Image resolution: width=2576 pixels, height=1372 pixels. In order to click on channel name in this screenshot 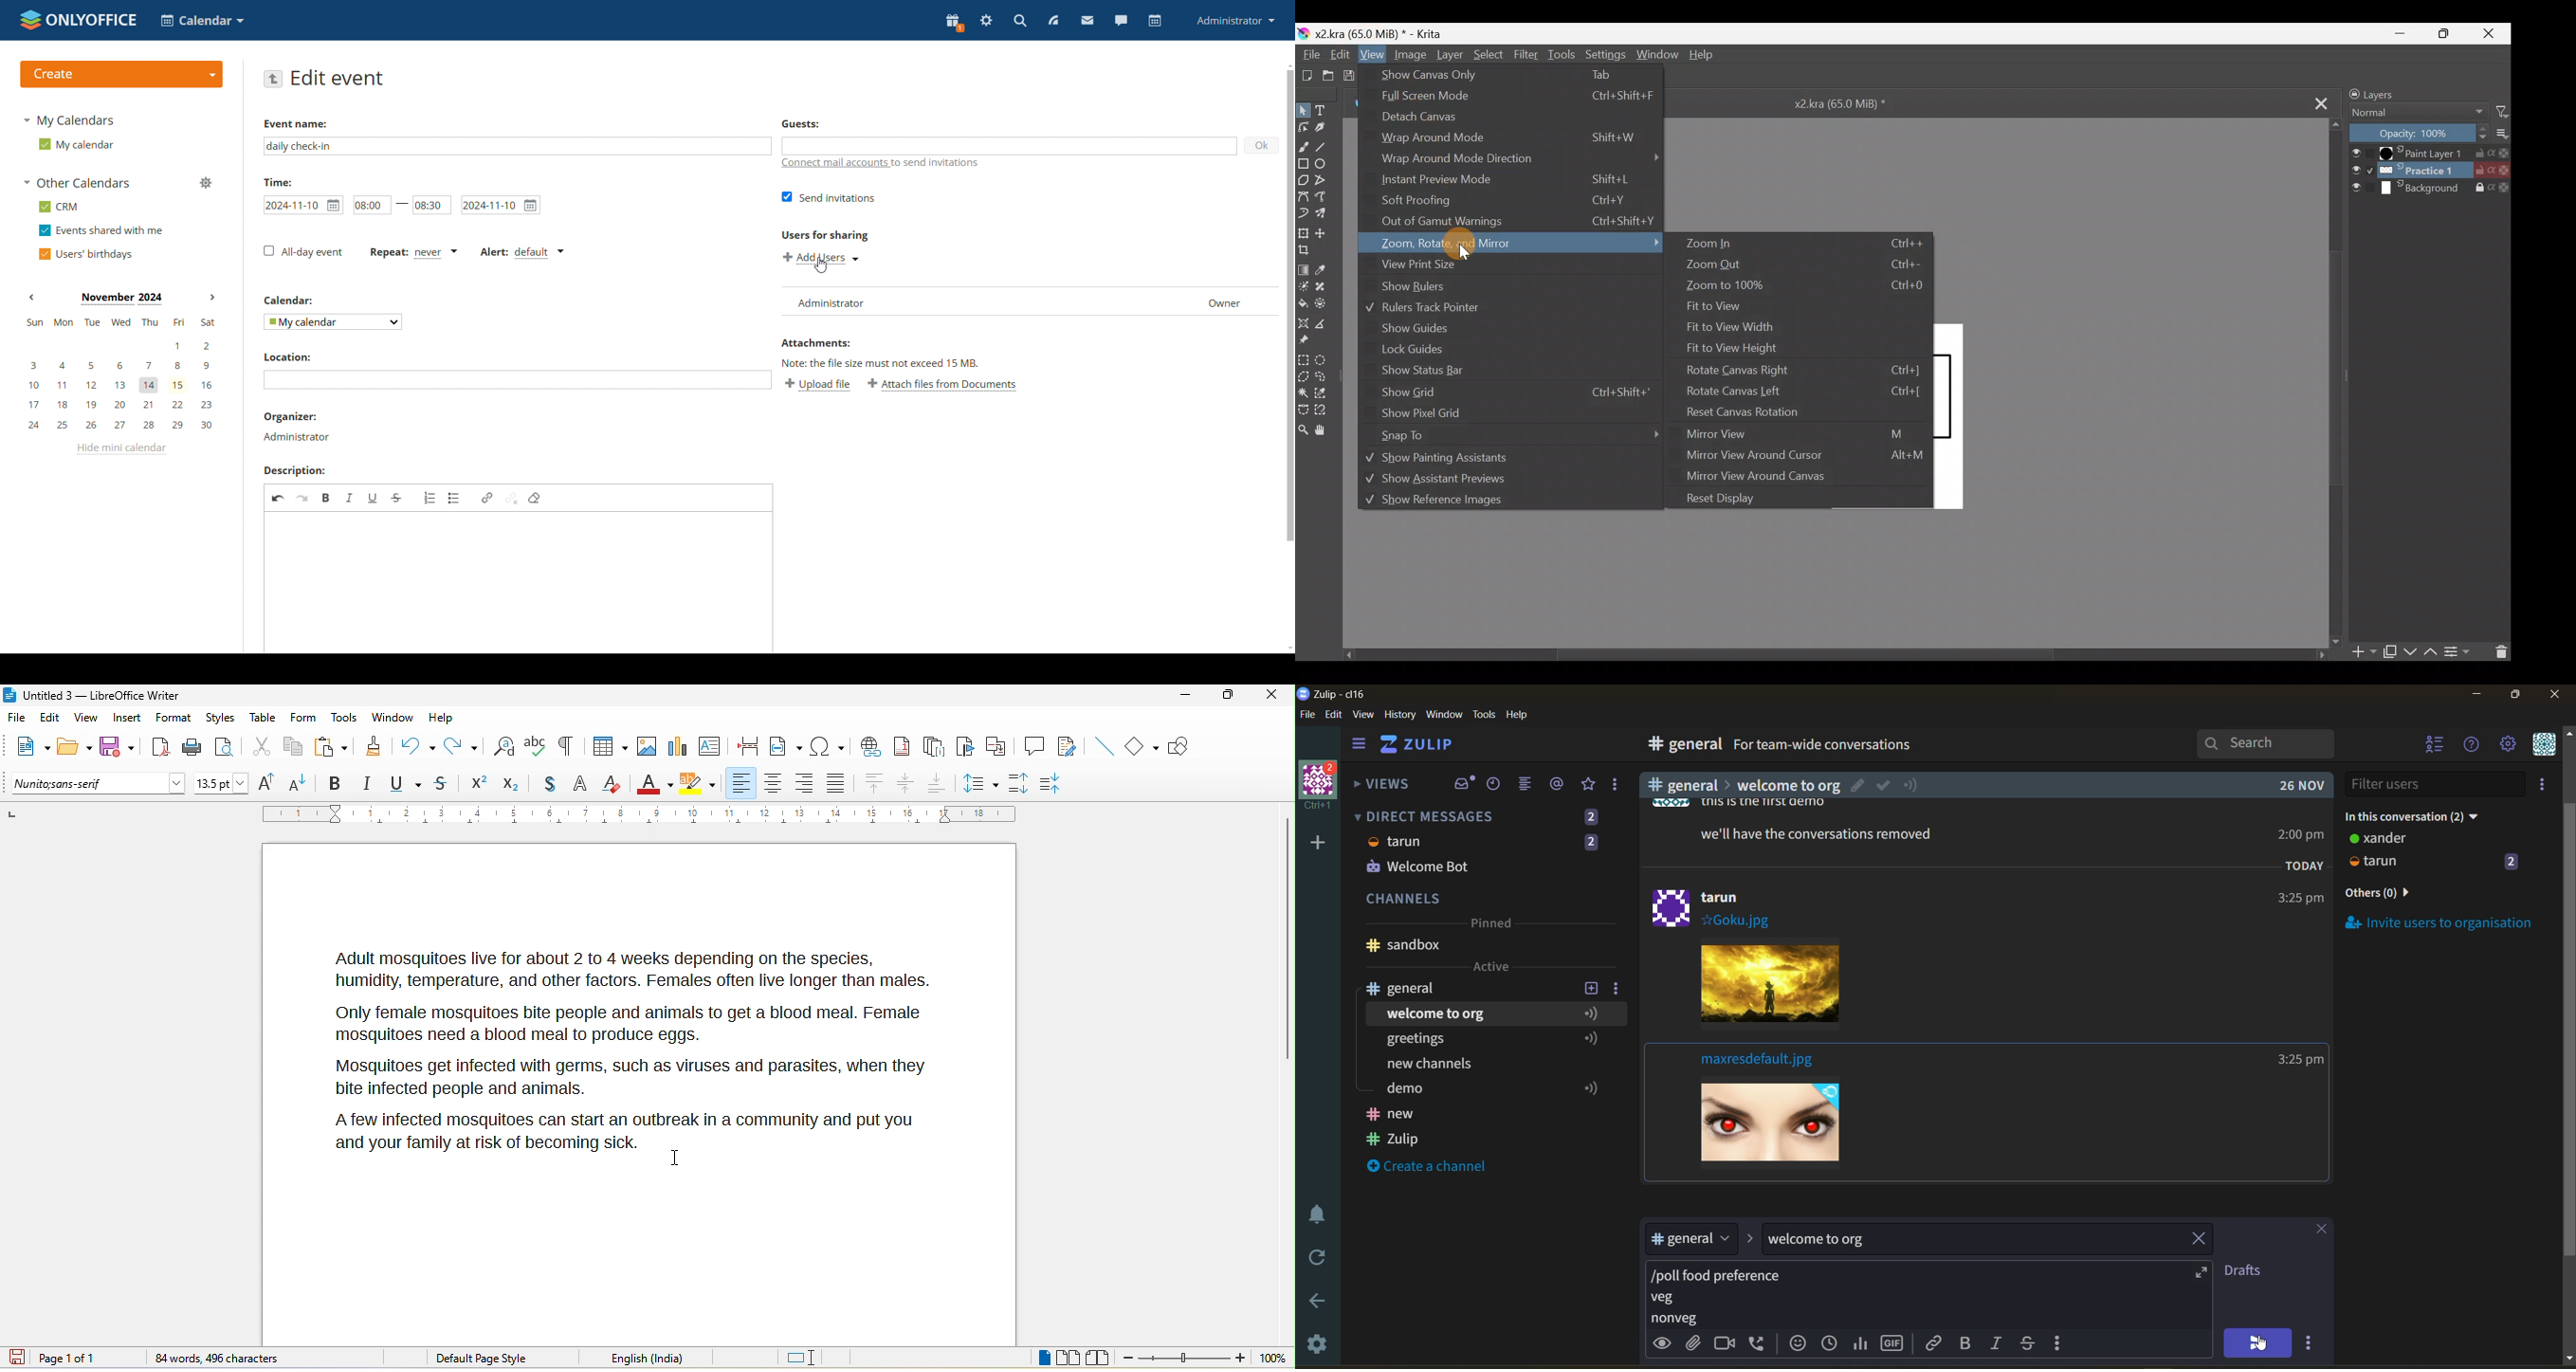, I will do `click(1411, 988)`.